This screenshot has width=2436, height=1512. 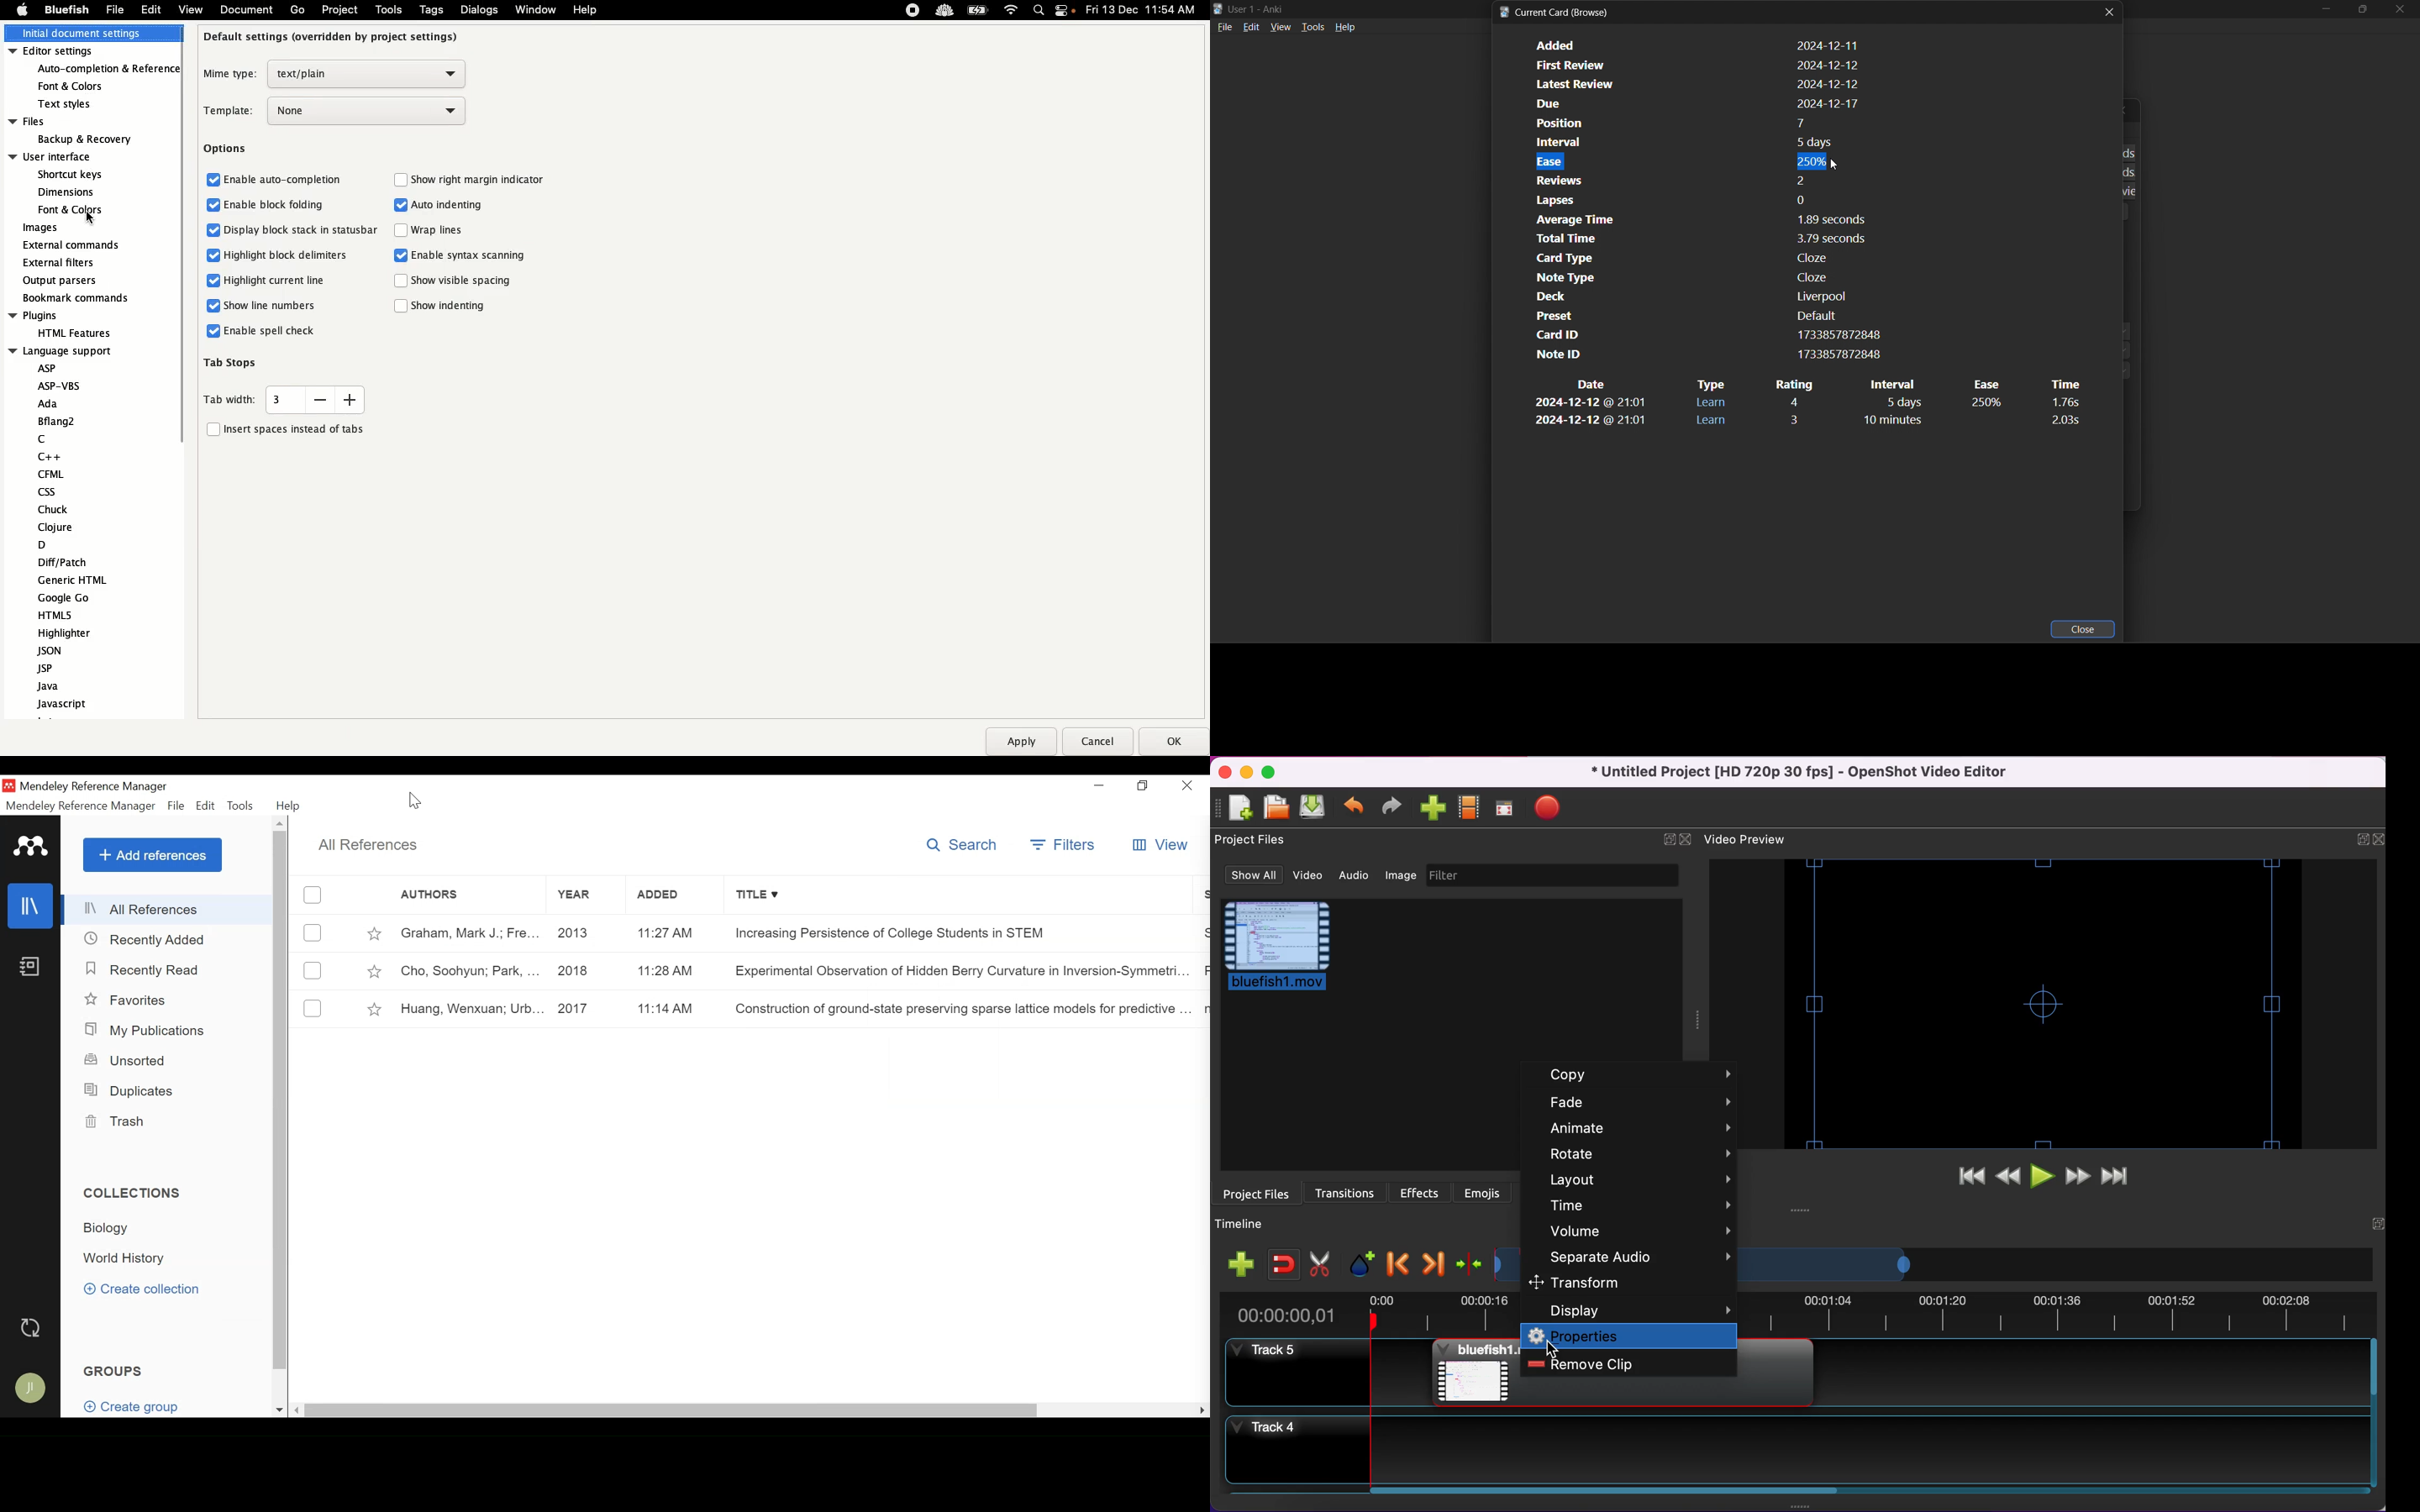 I want to click on card id, so click(x=1705, y=335).